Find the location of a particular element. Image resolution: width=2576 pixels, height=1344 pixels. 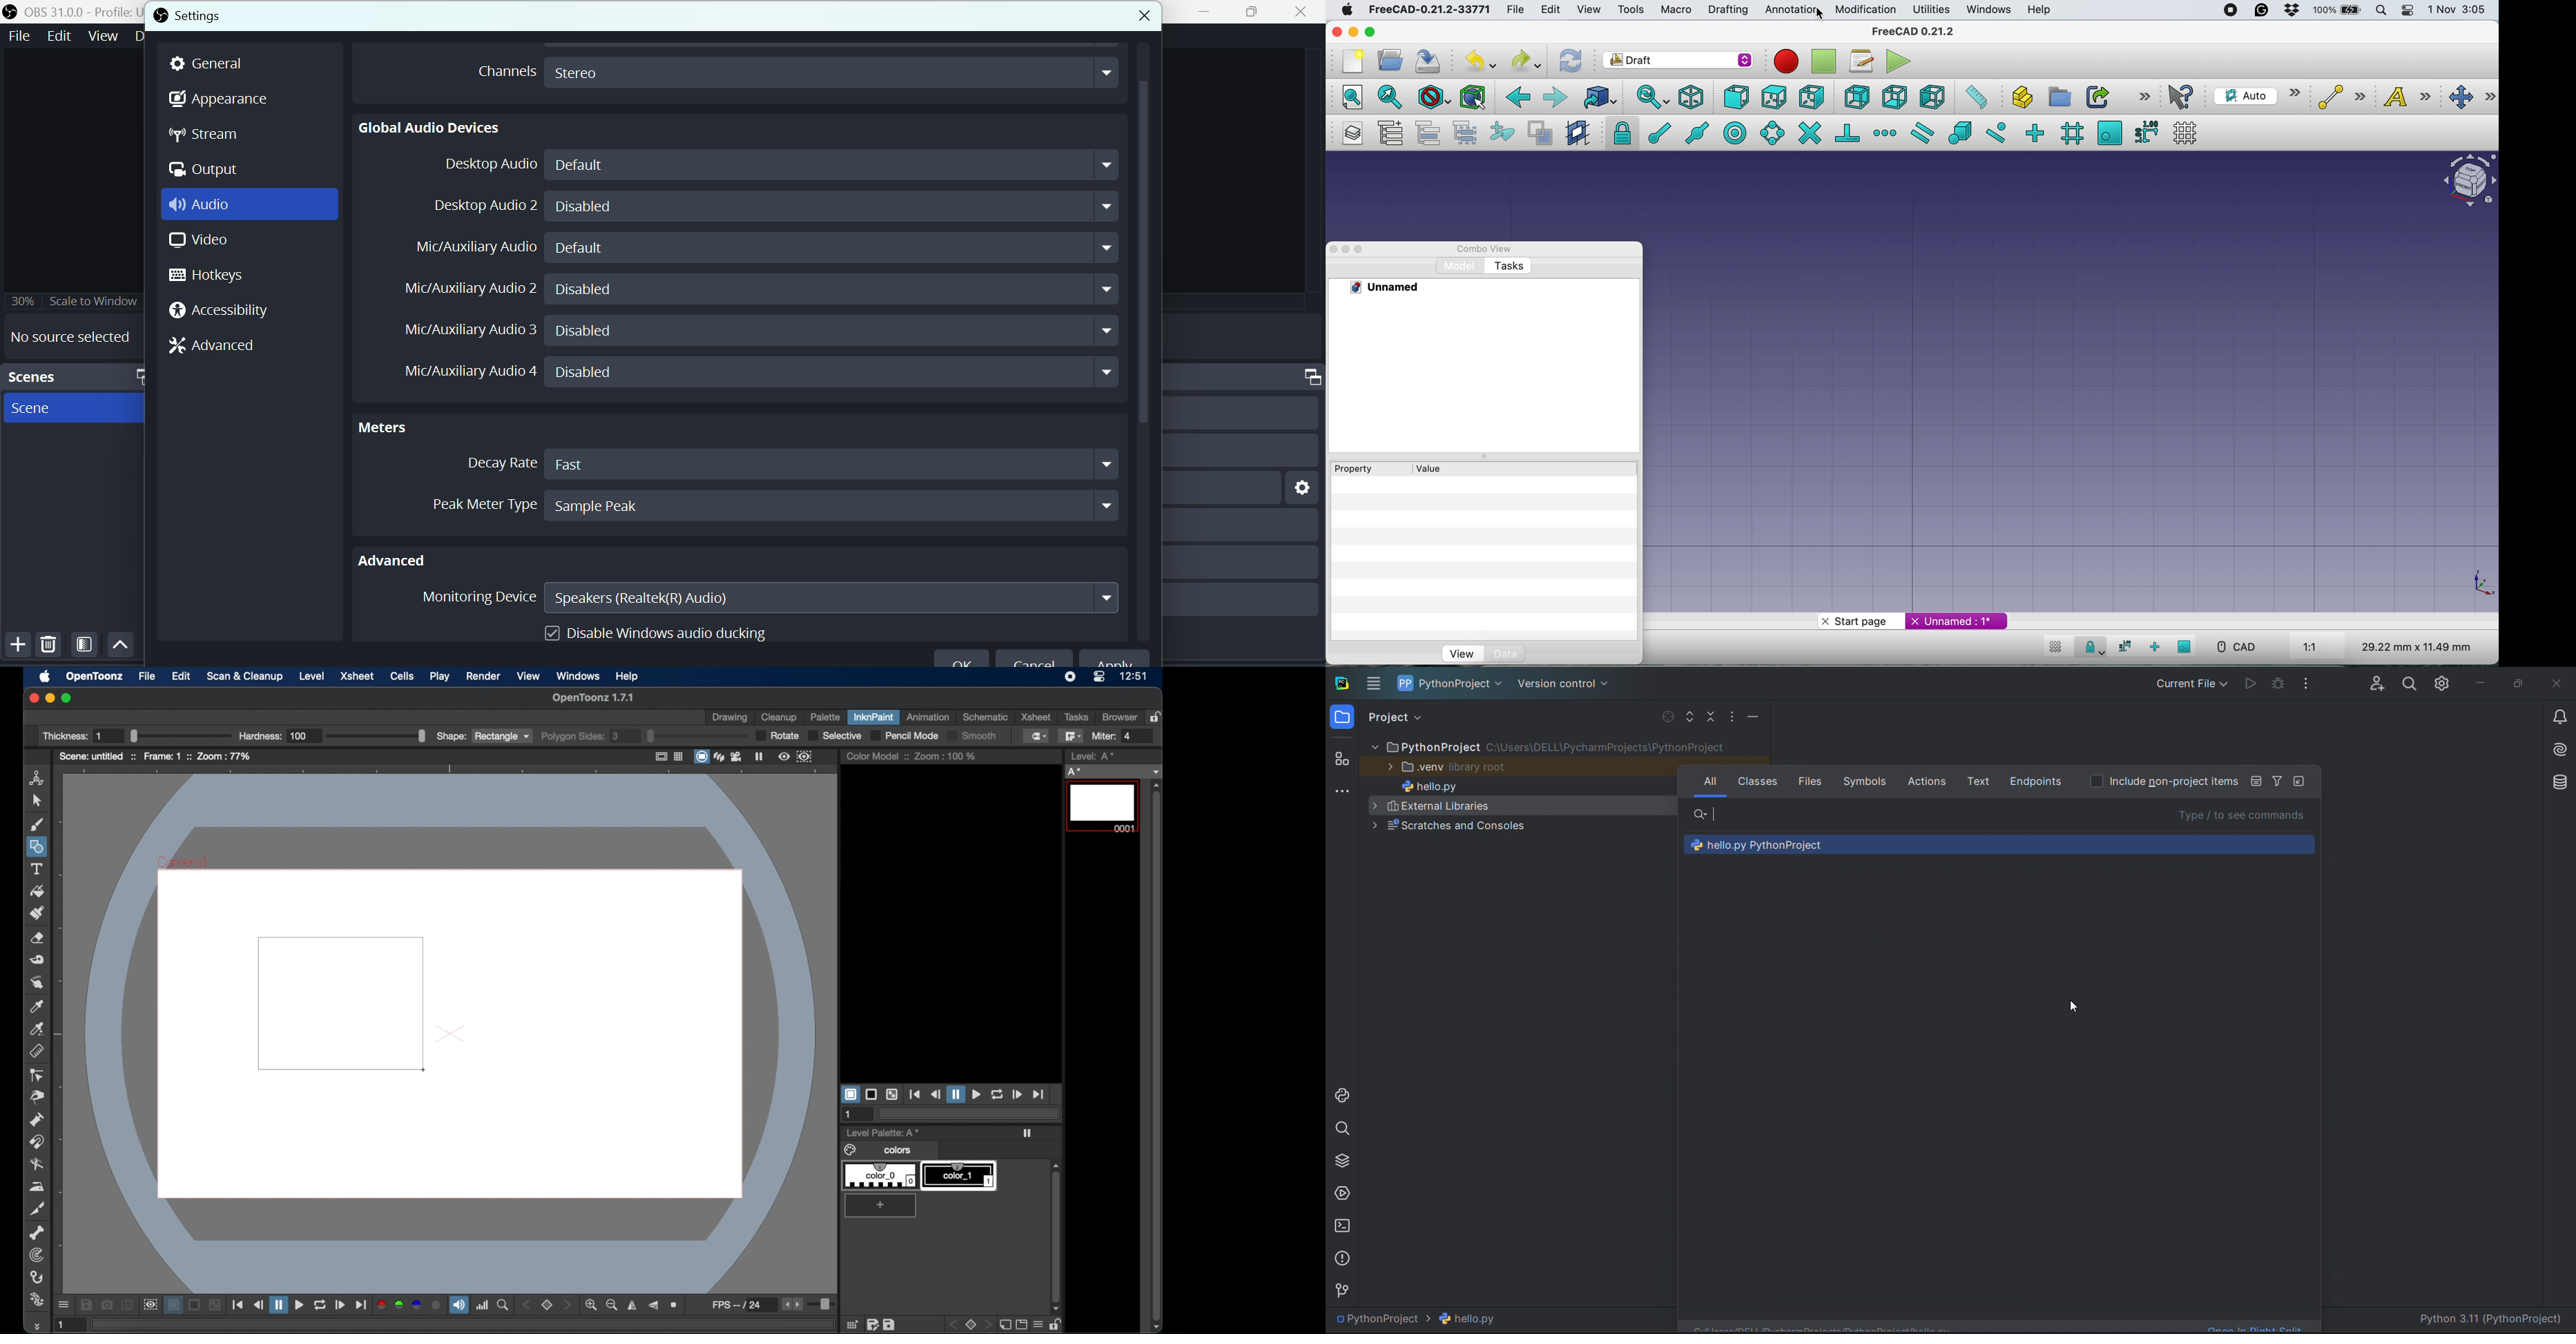

property is located at coordinates (1357, 469).